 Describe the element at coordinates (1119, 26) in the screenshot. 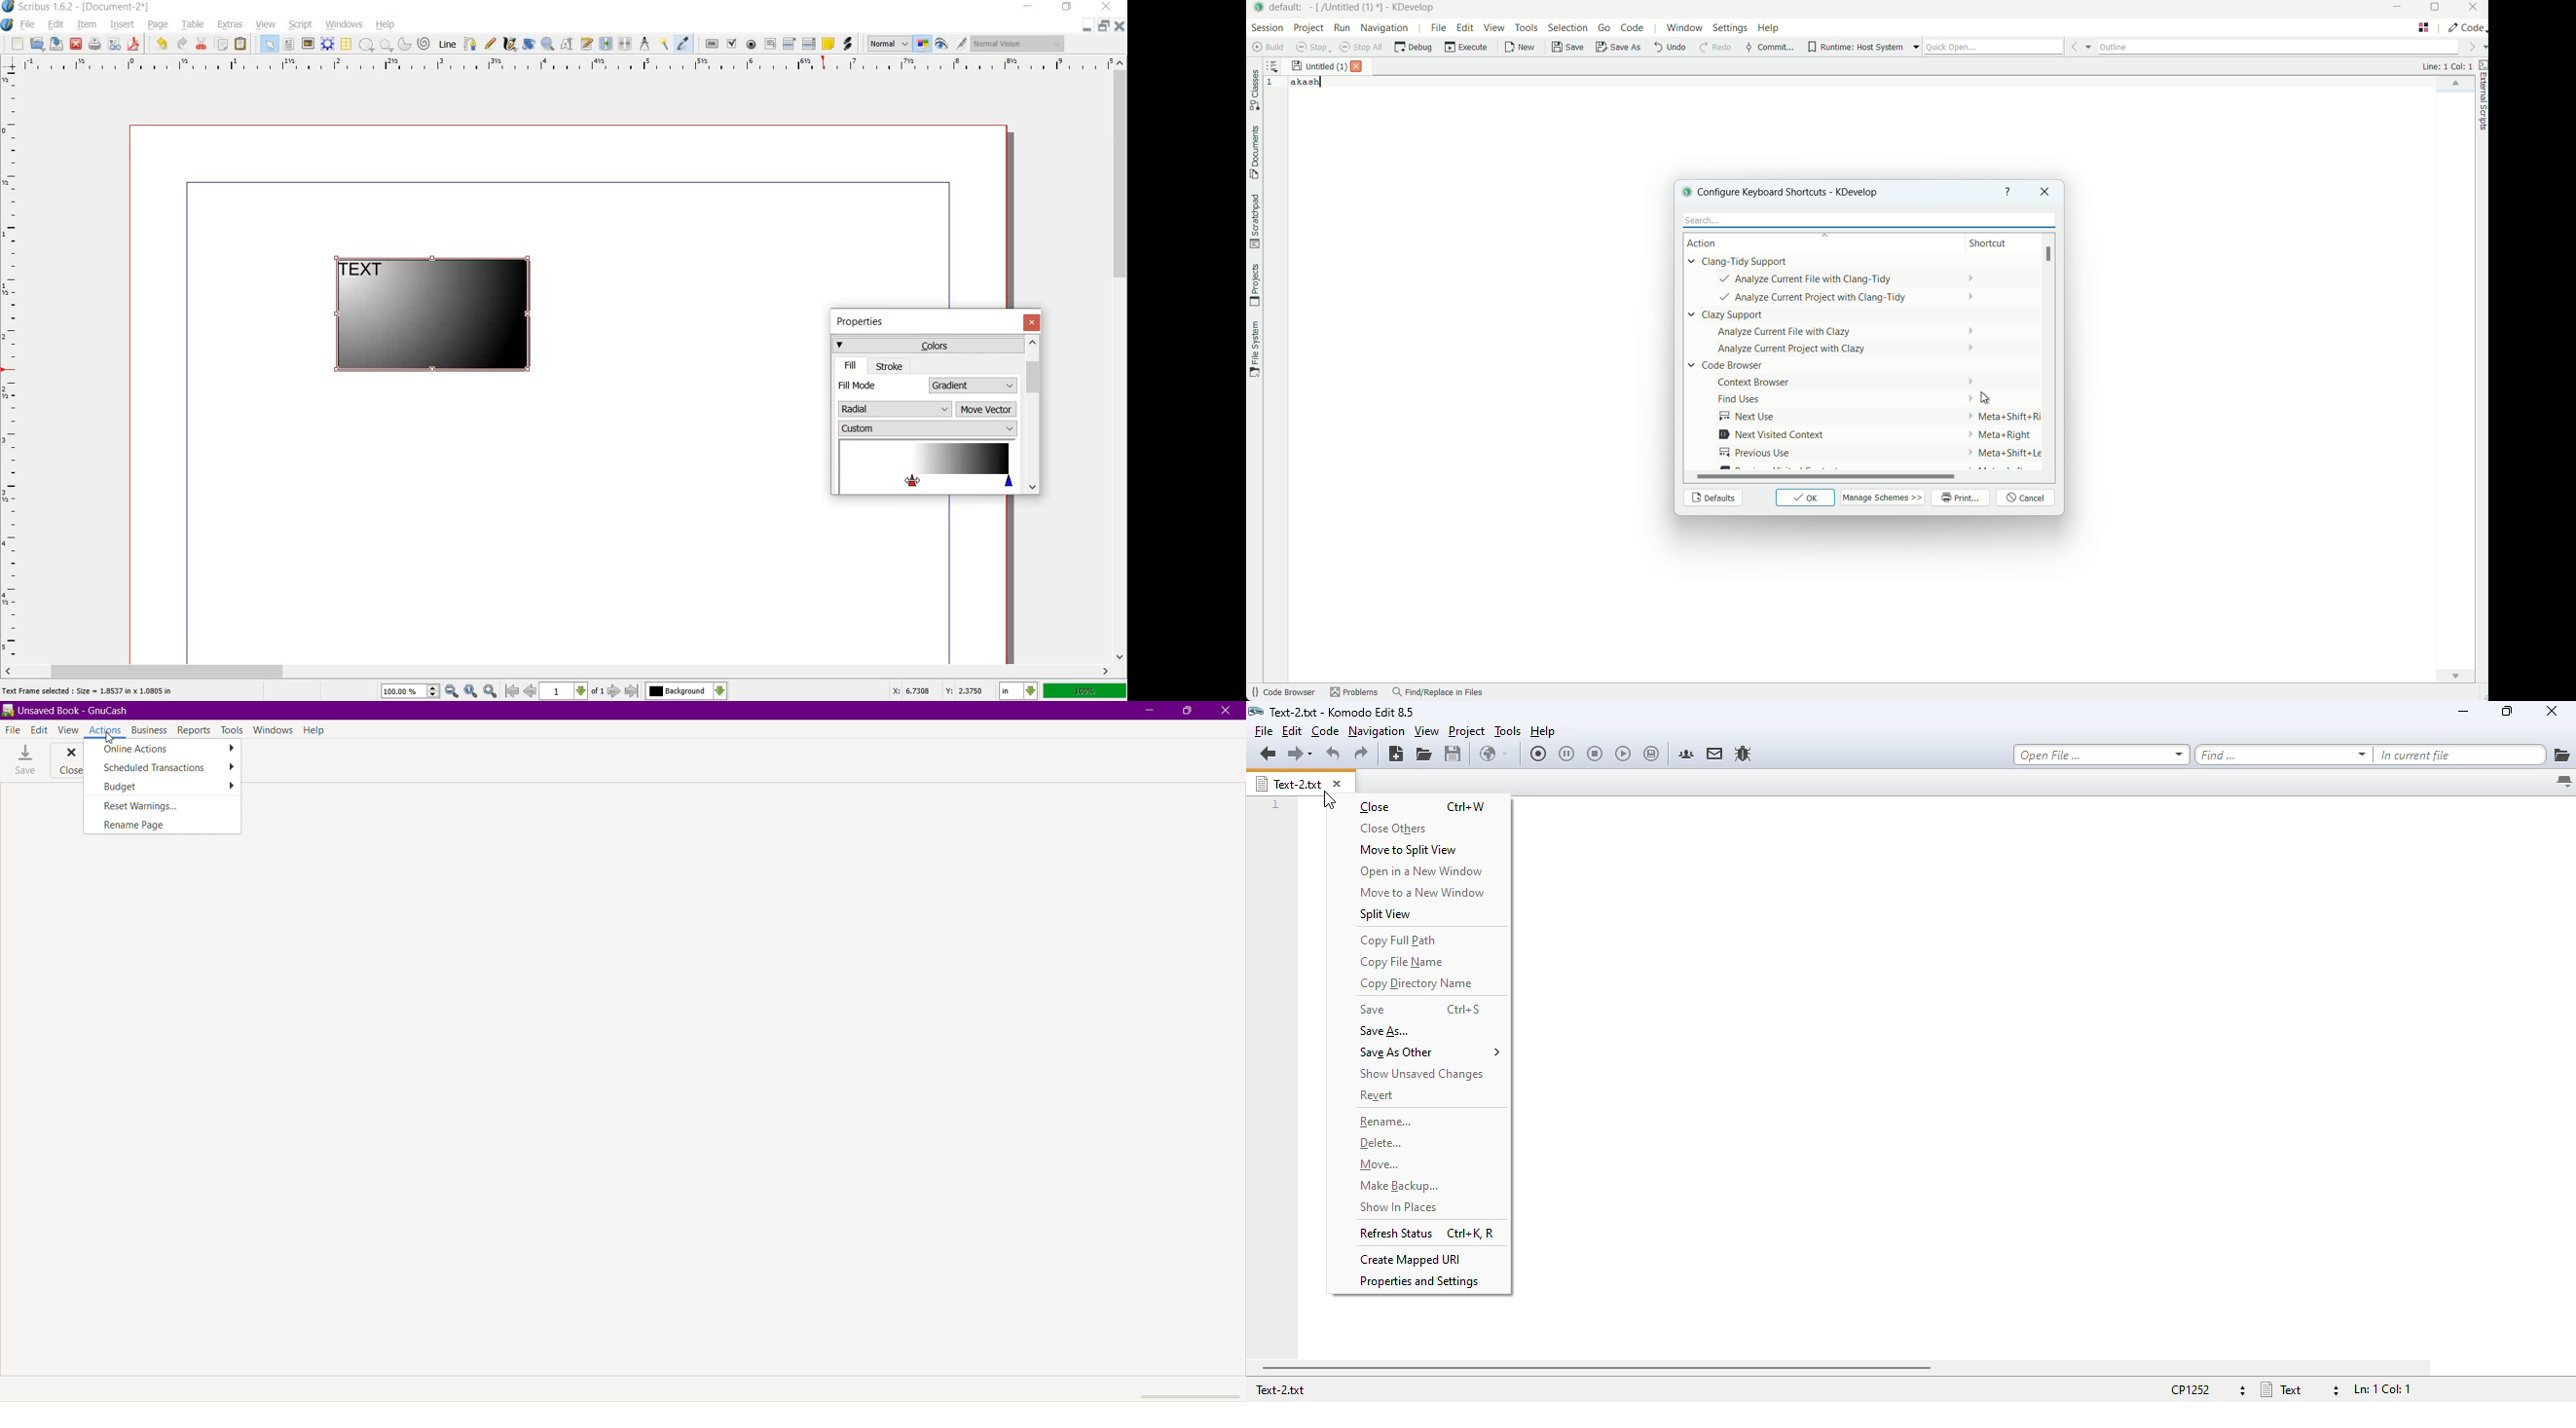

I see `close` at that location.